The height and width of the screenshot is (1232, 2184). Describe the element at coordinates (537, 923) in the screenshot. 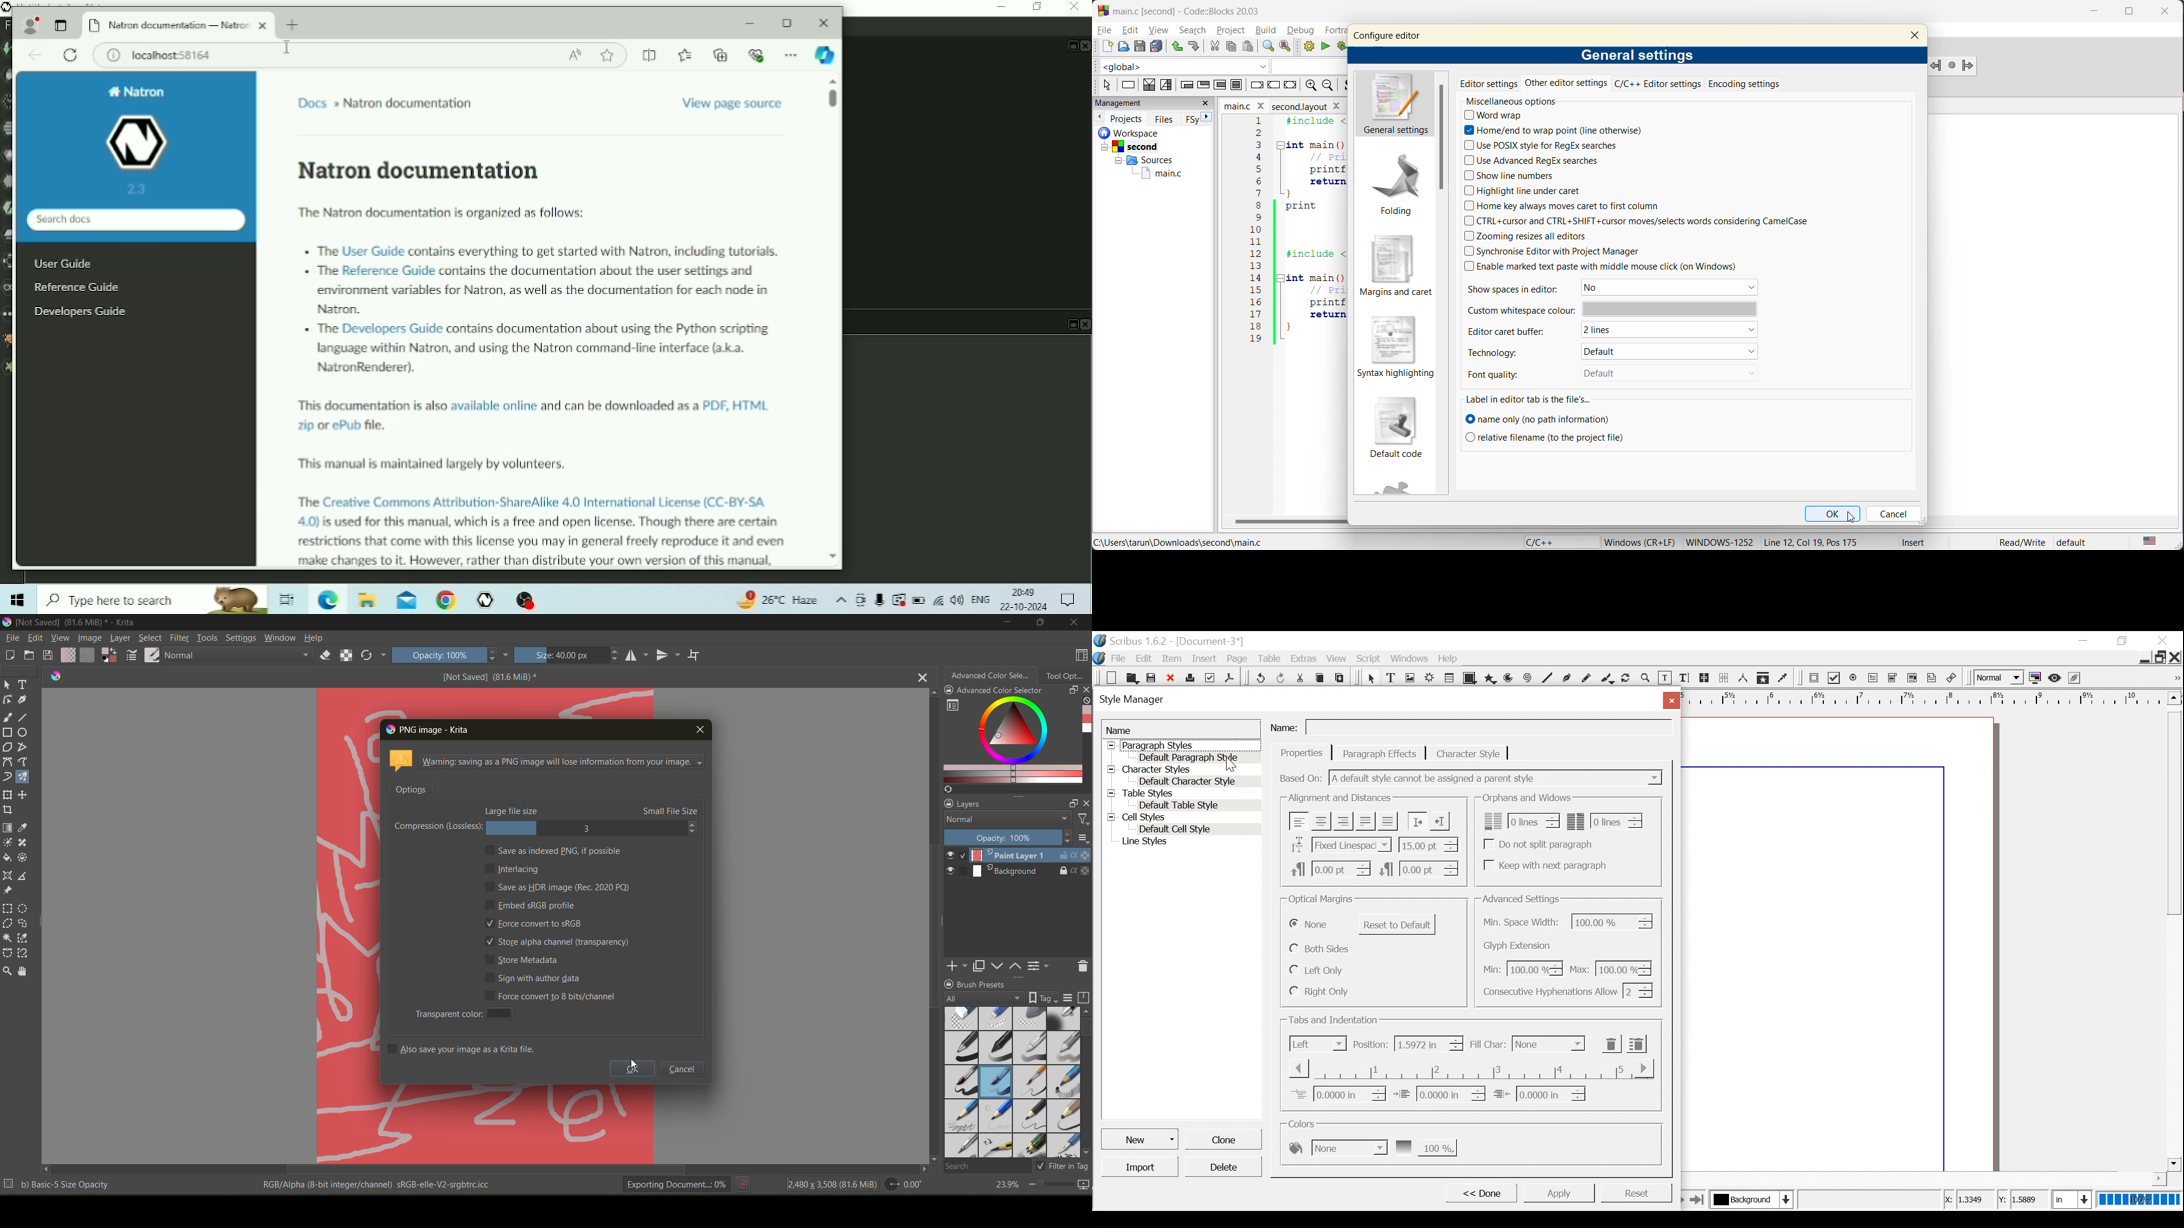

I see `force convert to srgb` at that location.